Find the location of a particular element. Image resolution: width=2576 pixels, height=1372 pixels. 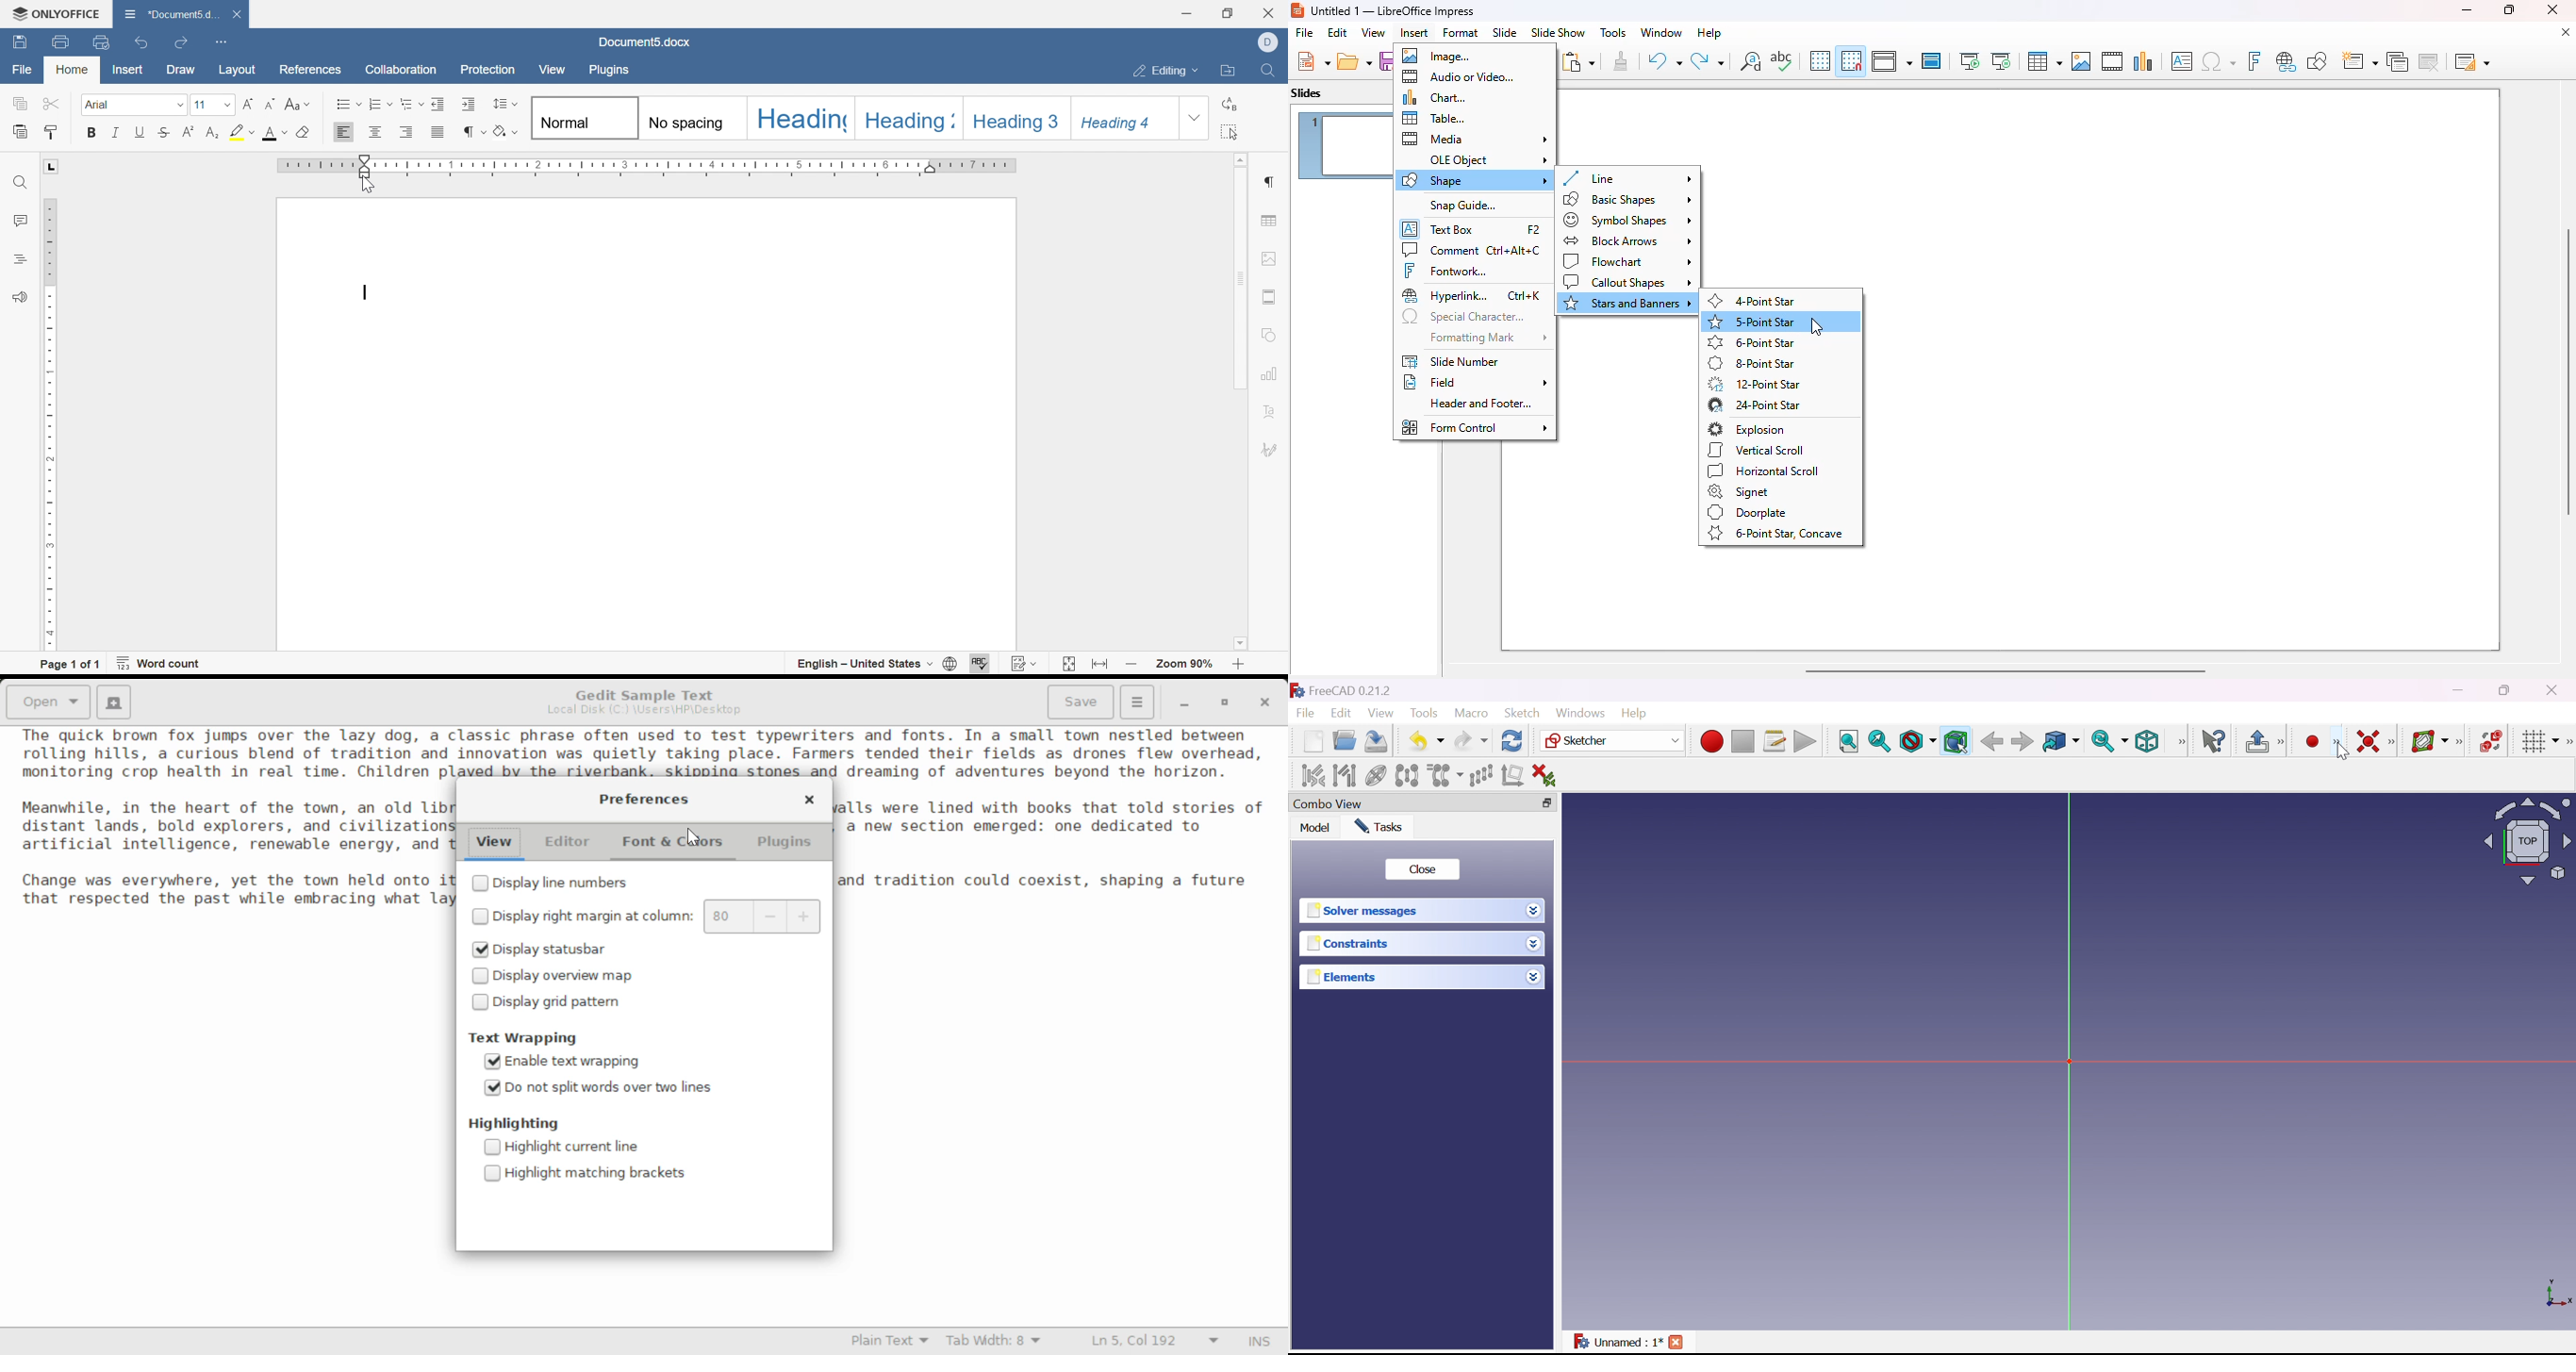

underline is located at coordinates (140, 131).